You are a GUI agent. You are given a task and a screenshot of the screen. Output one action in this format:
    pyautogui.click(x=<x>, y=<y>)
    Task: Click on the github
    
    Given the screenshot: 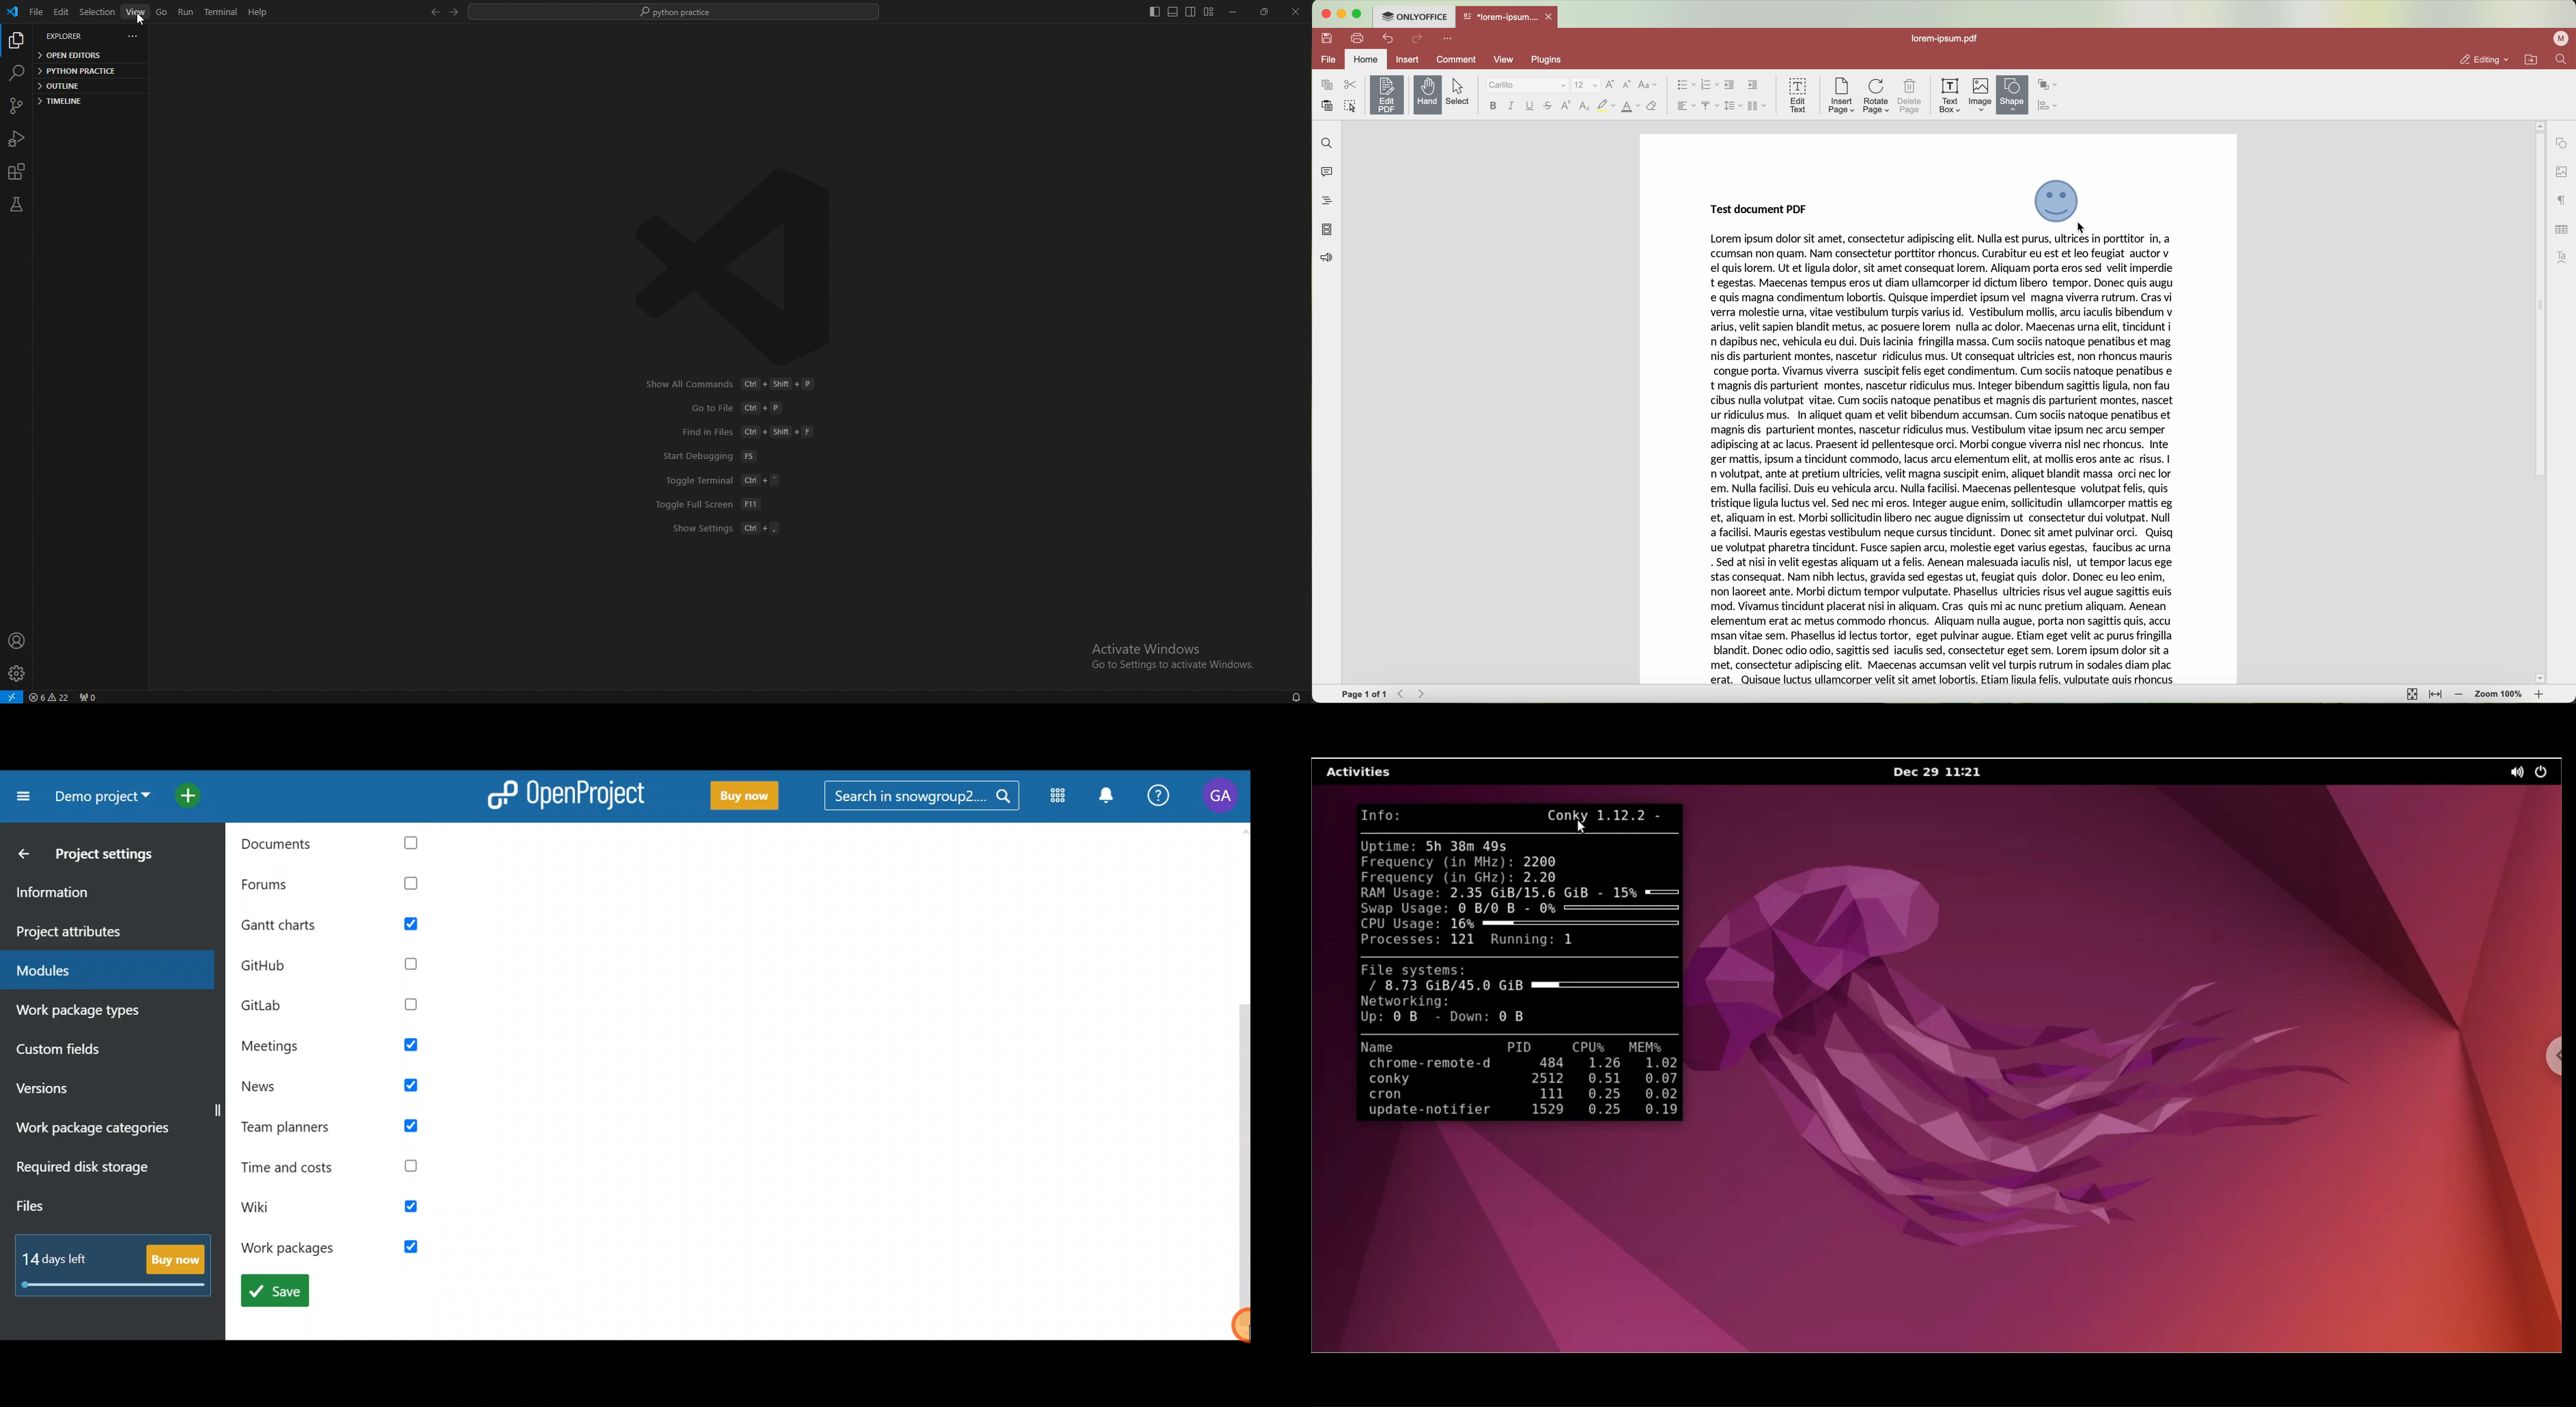 What is the action you would take?
    pyautogui.click(x=341, y=967)
    